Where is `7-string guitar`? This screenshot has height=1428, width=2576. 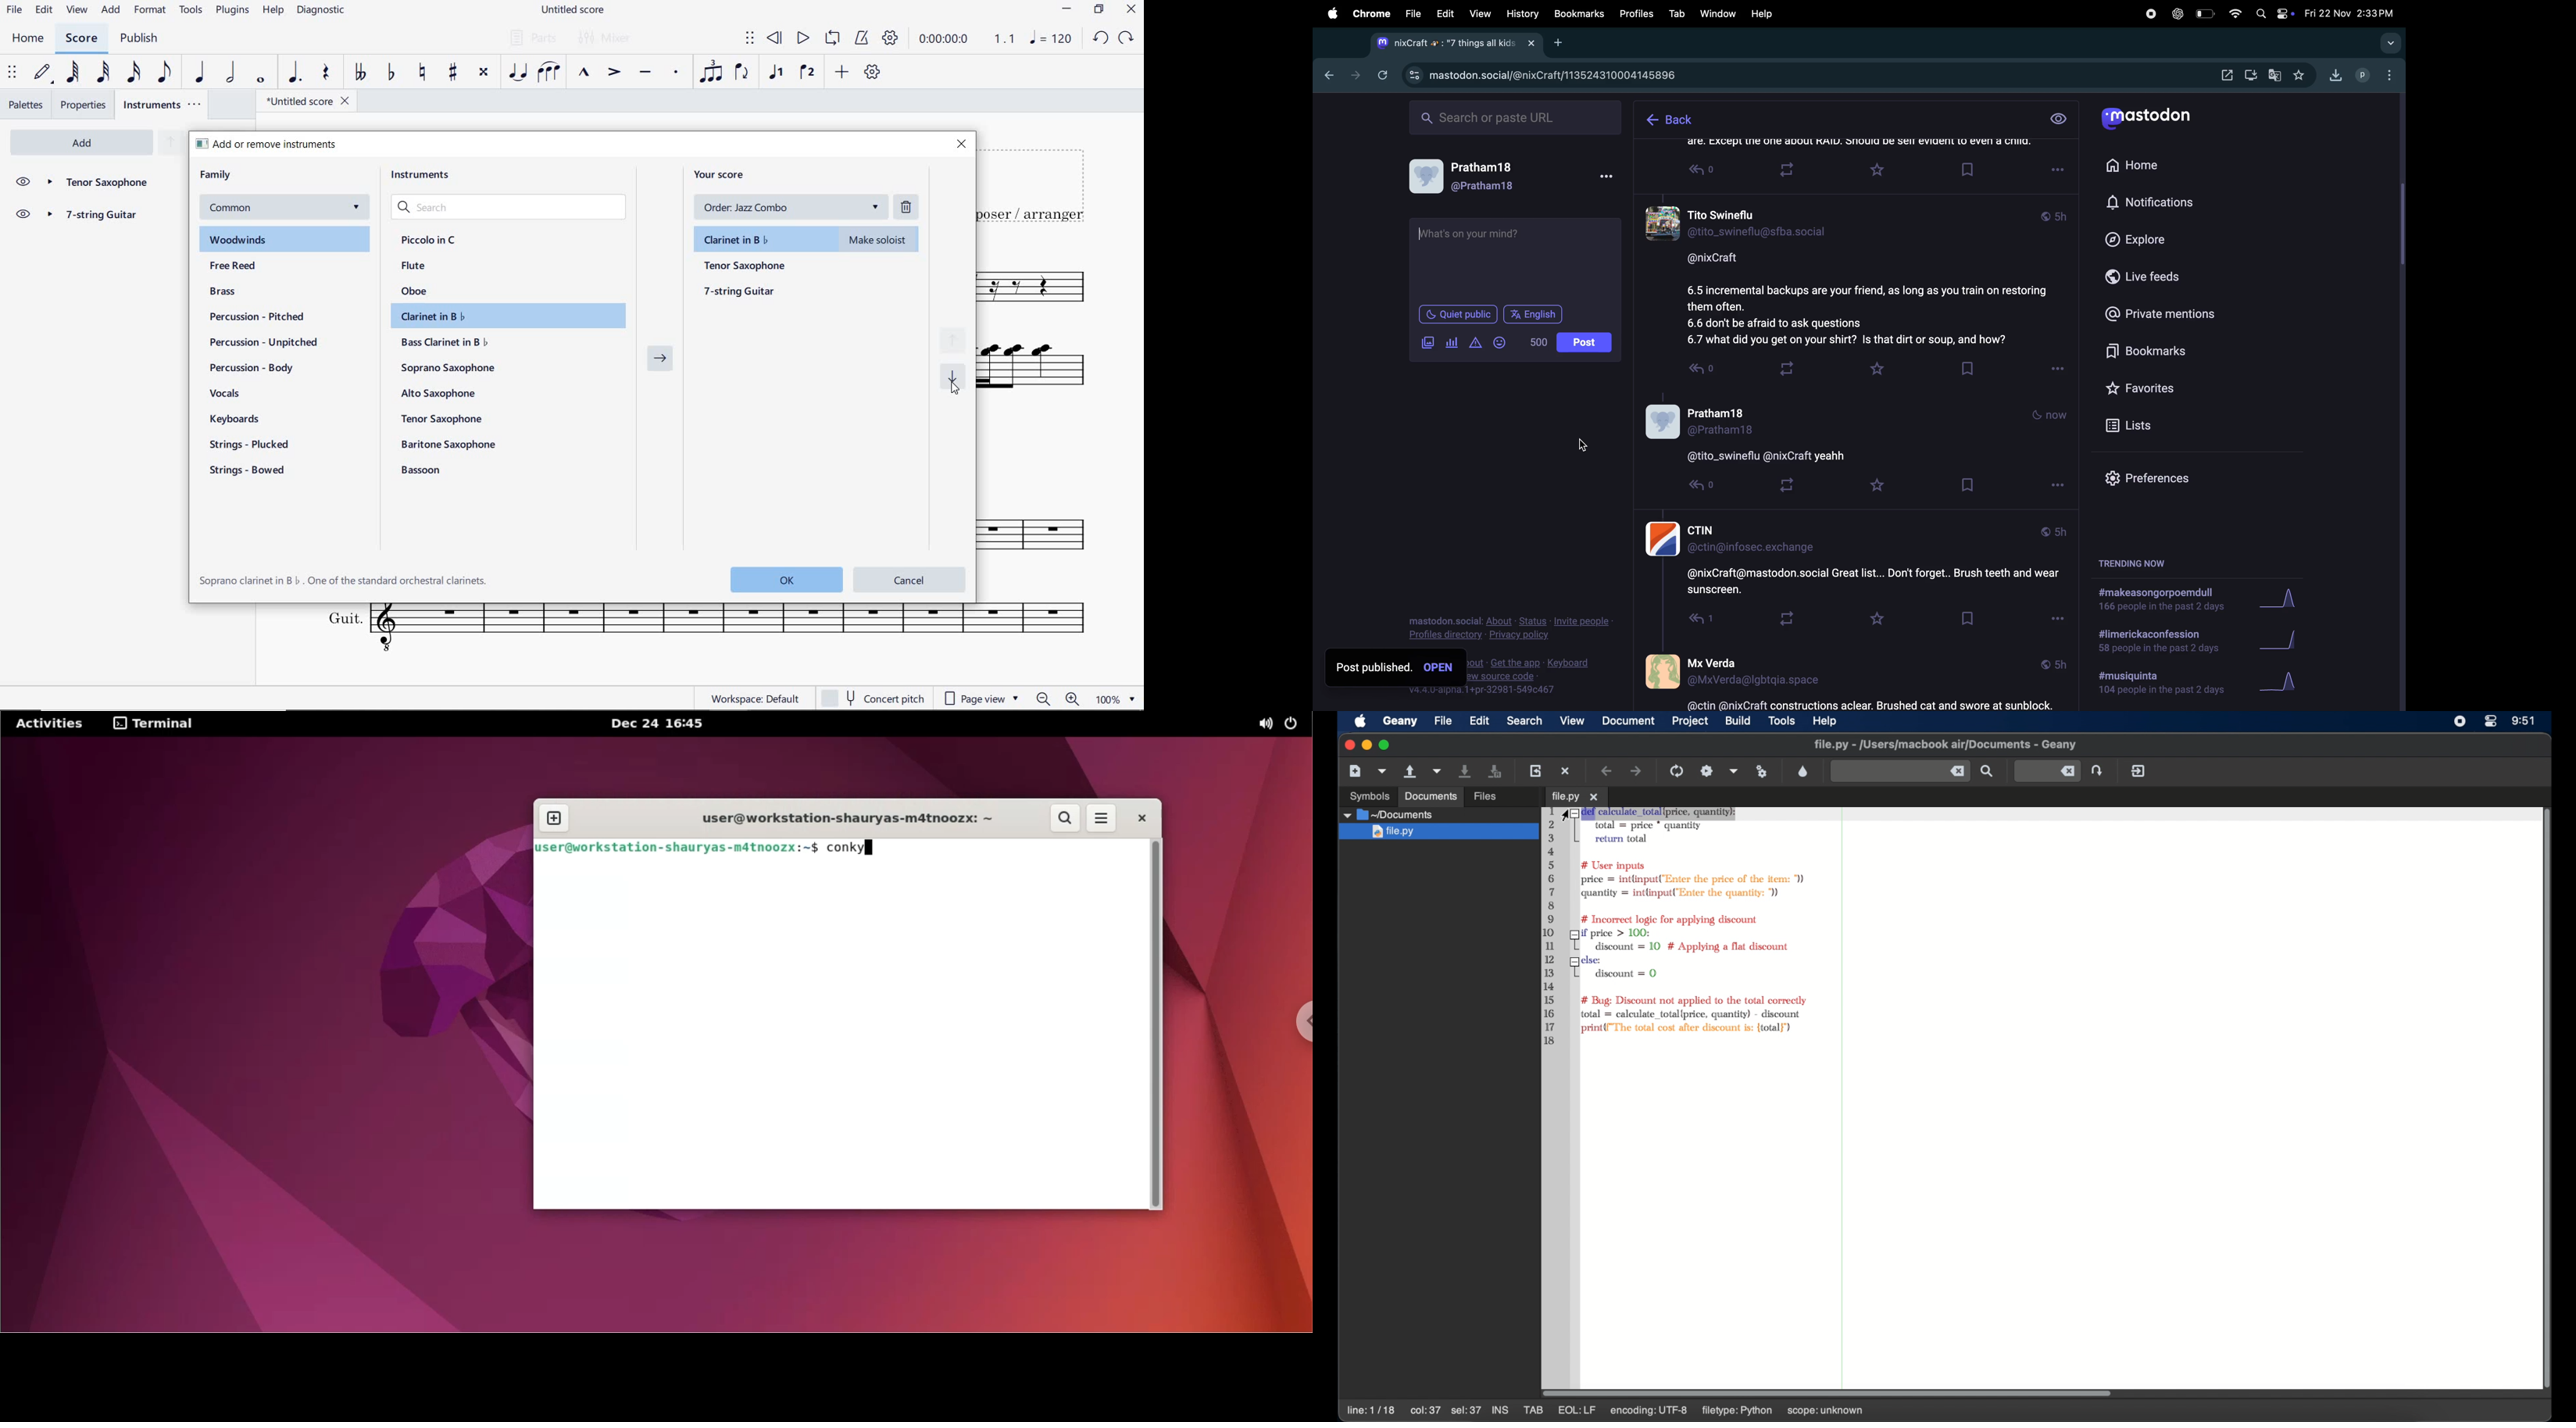 7-string guitar is located at coordinates (741, 291).